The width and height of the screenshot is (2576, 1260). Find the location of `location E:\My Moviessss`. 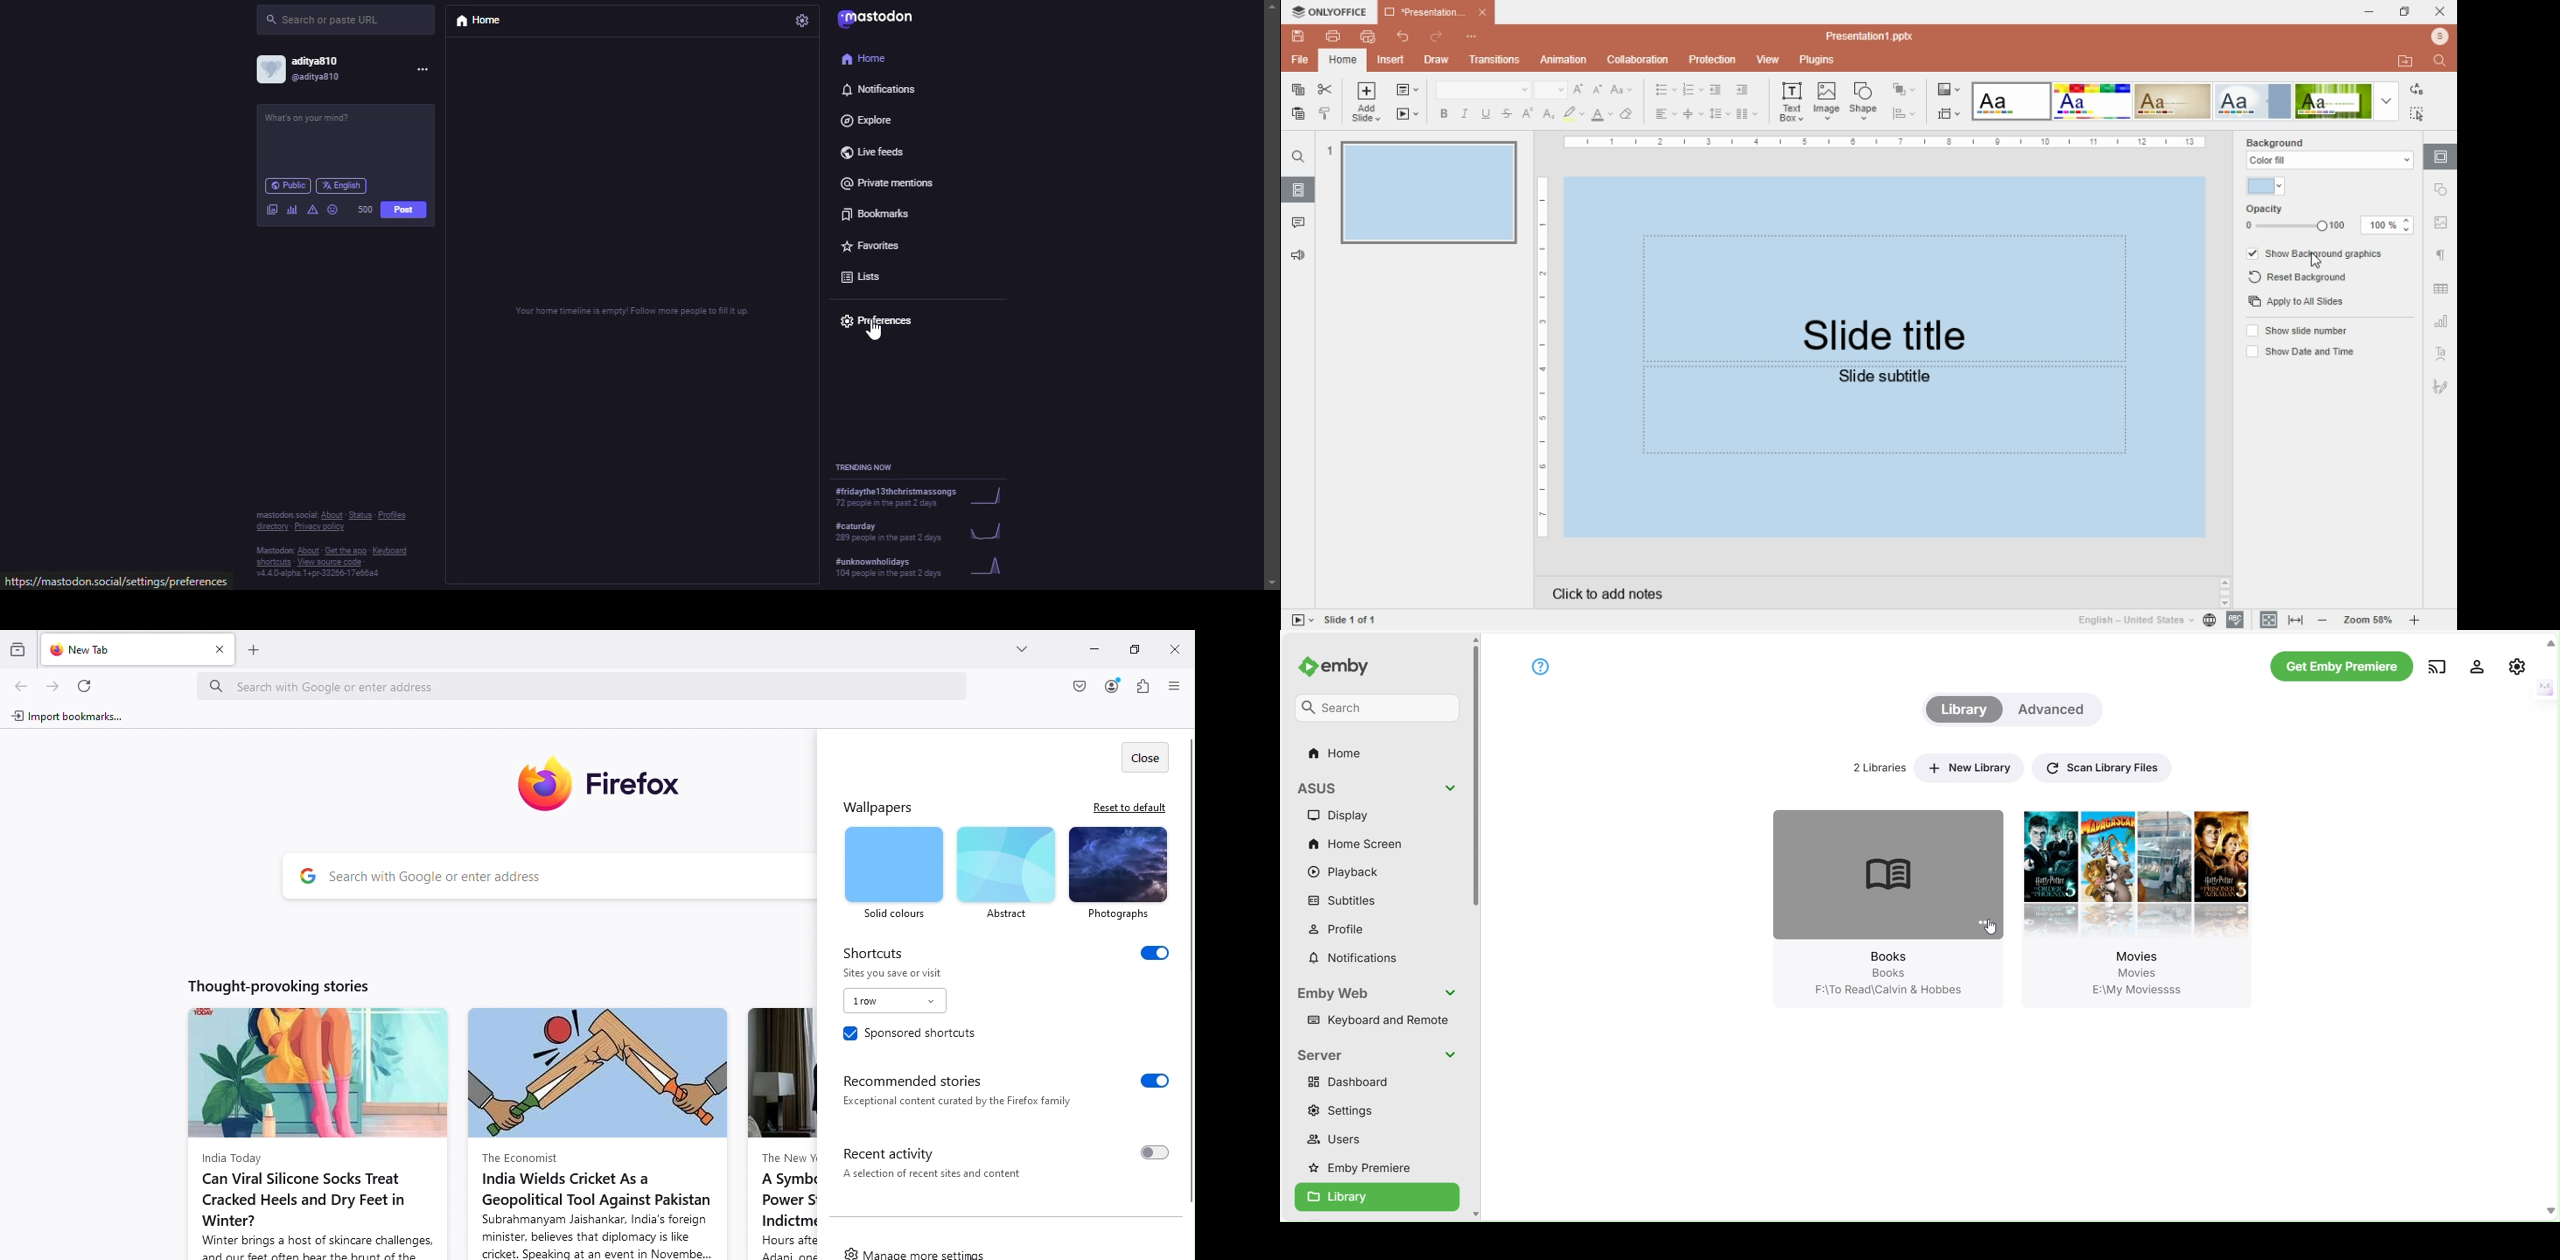

location E:\My Moviessss is located at coordinates (2141, 991).